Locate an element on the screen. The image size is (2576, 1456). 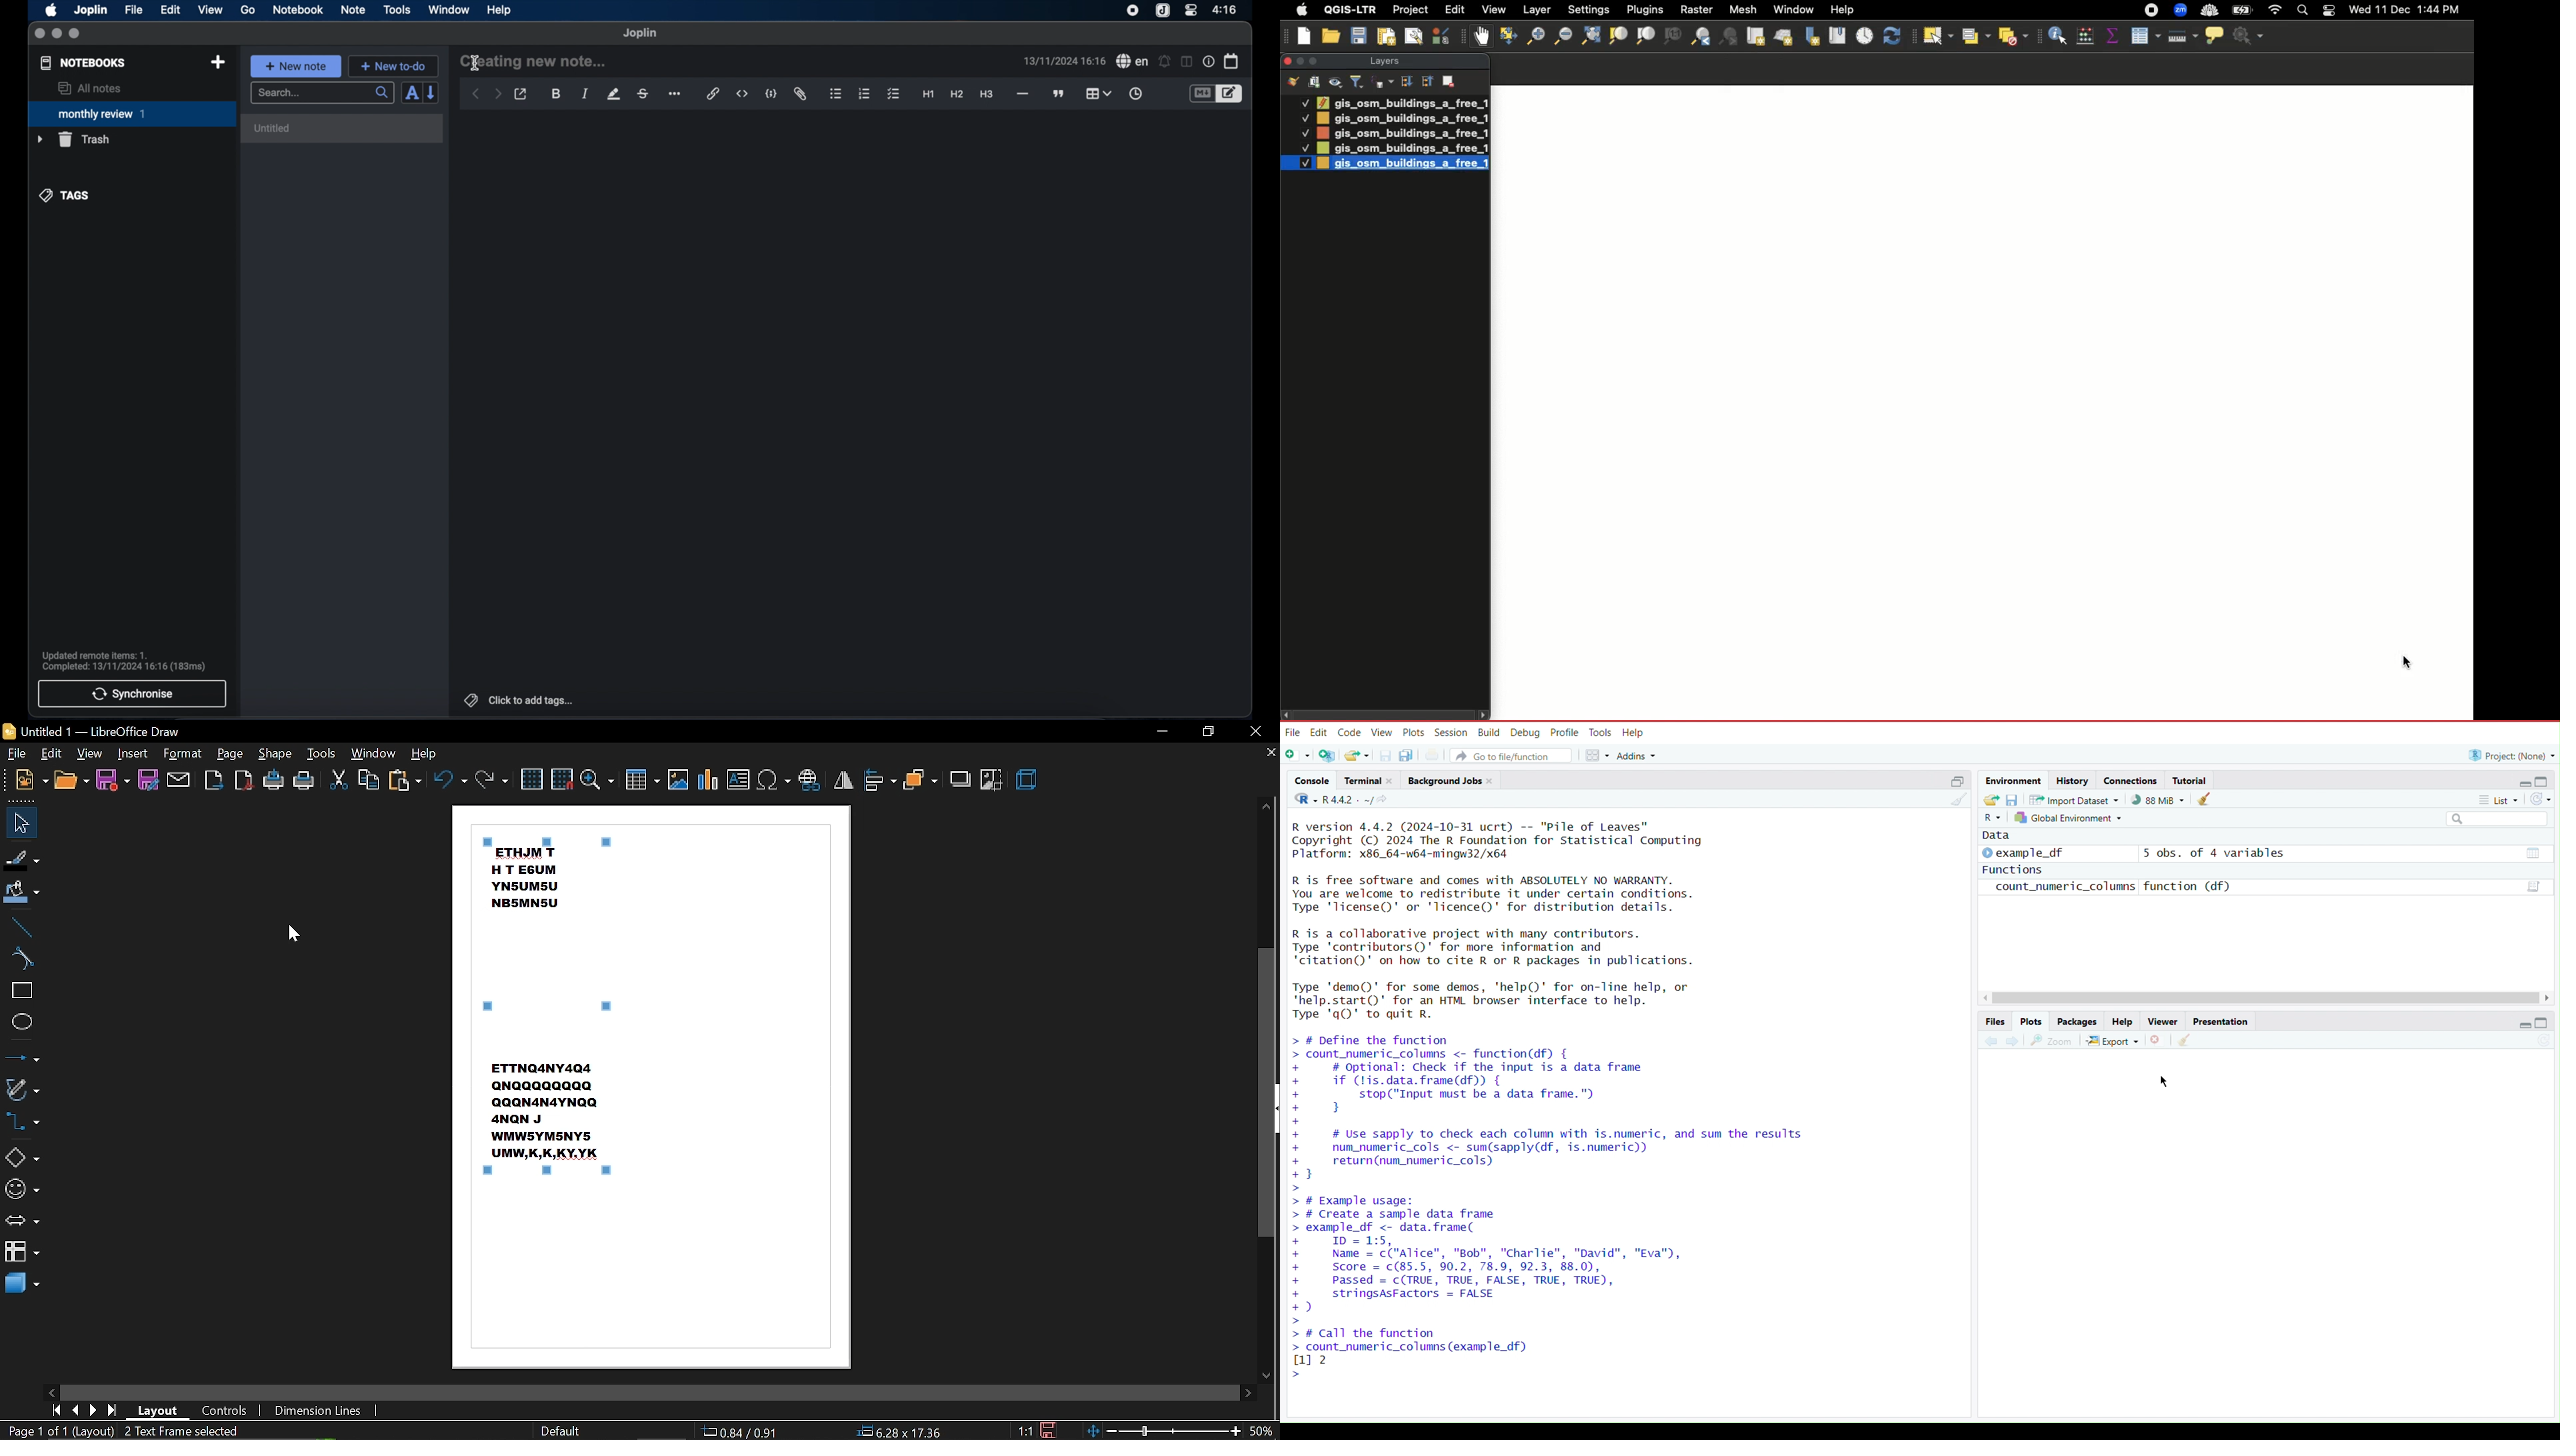
line is located at coordinates (21, 925).